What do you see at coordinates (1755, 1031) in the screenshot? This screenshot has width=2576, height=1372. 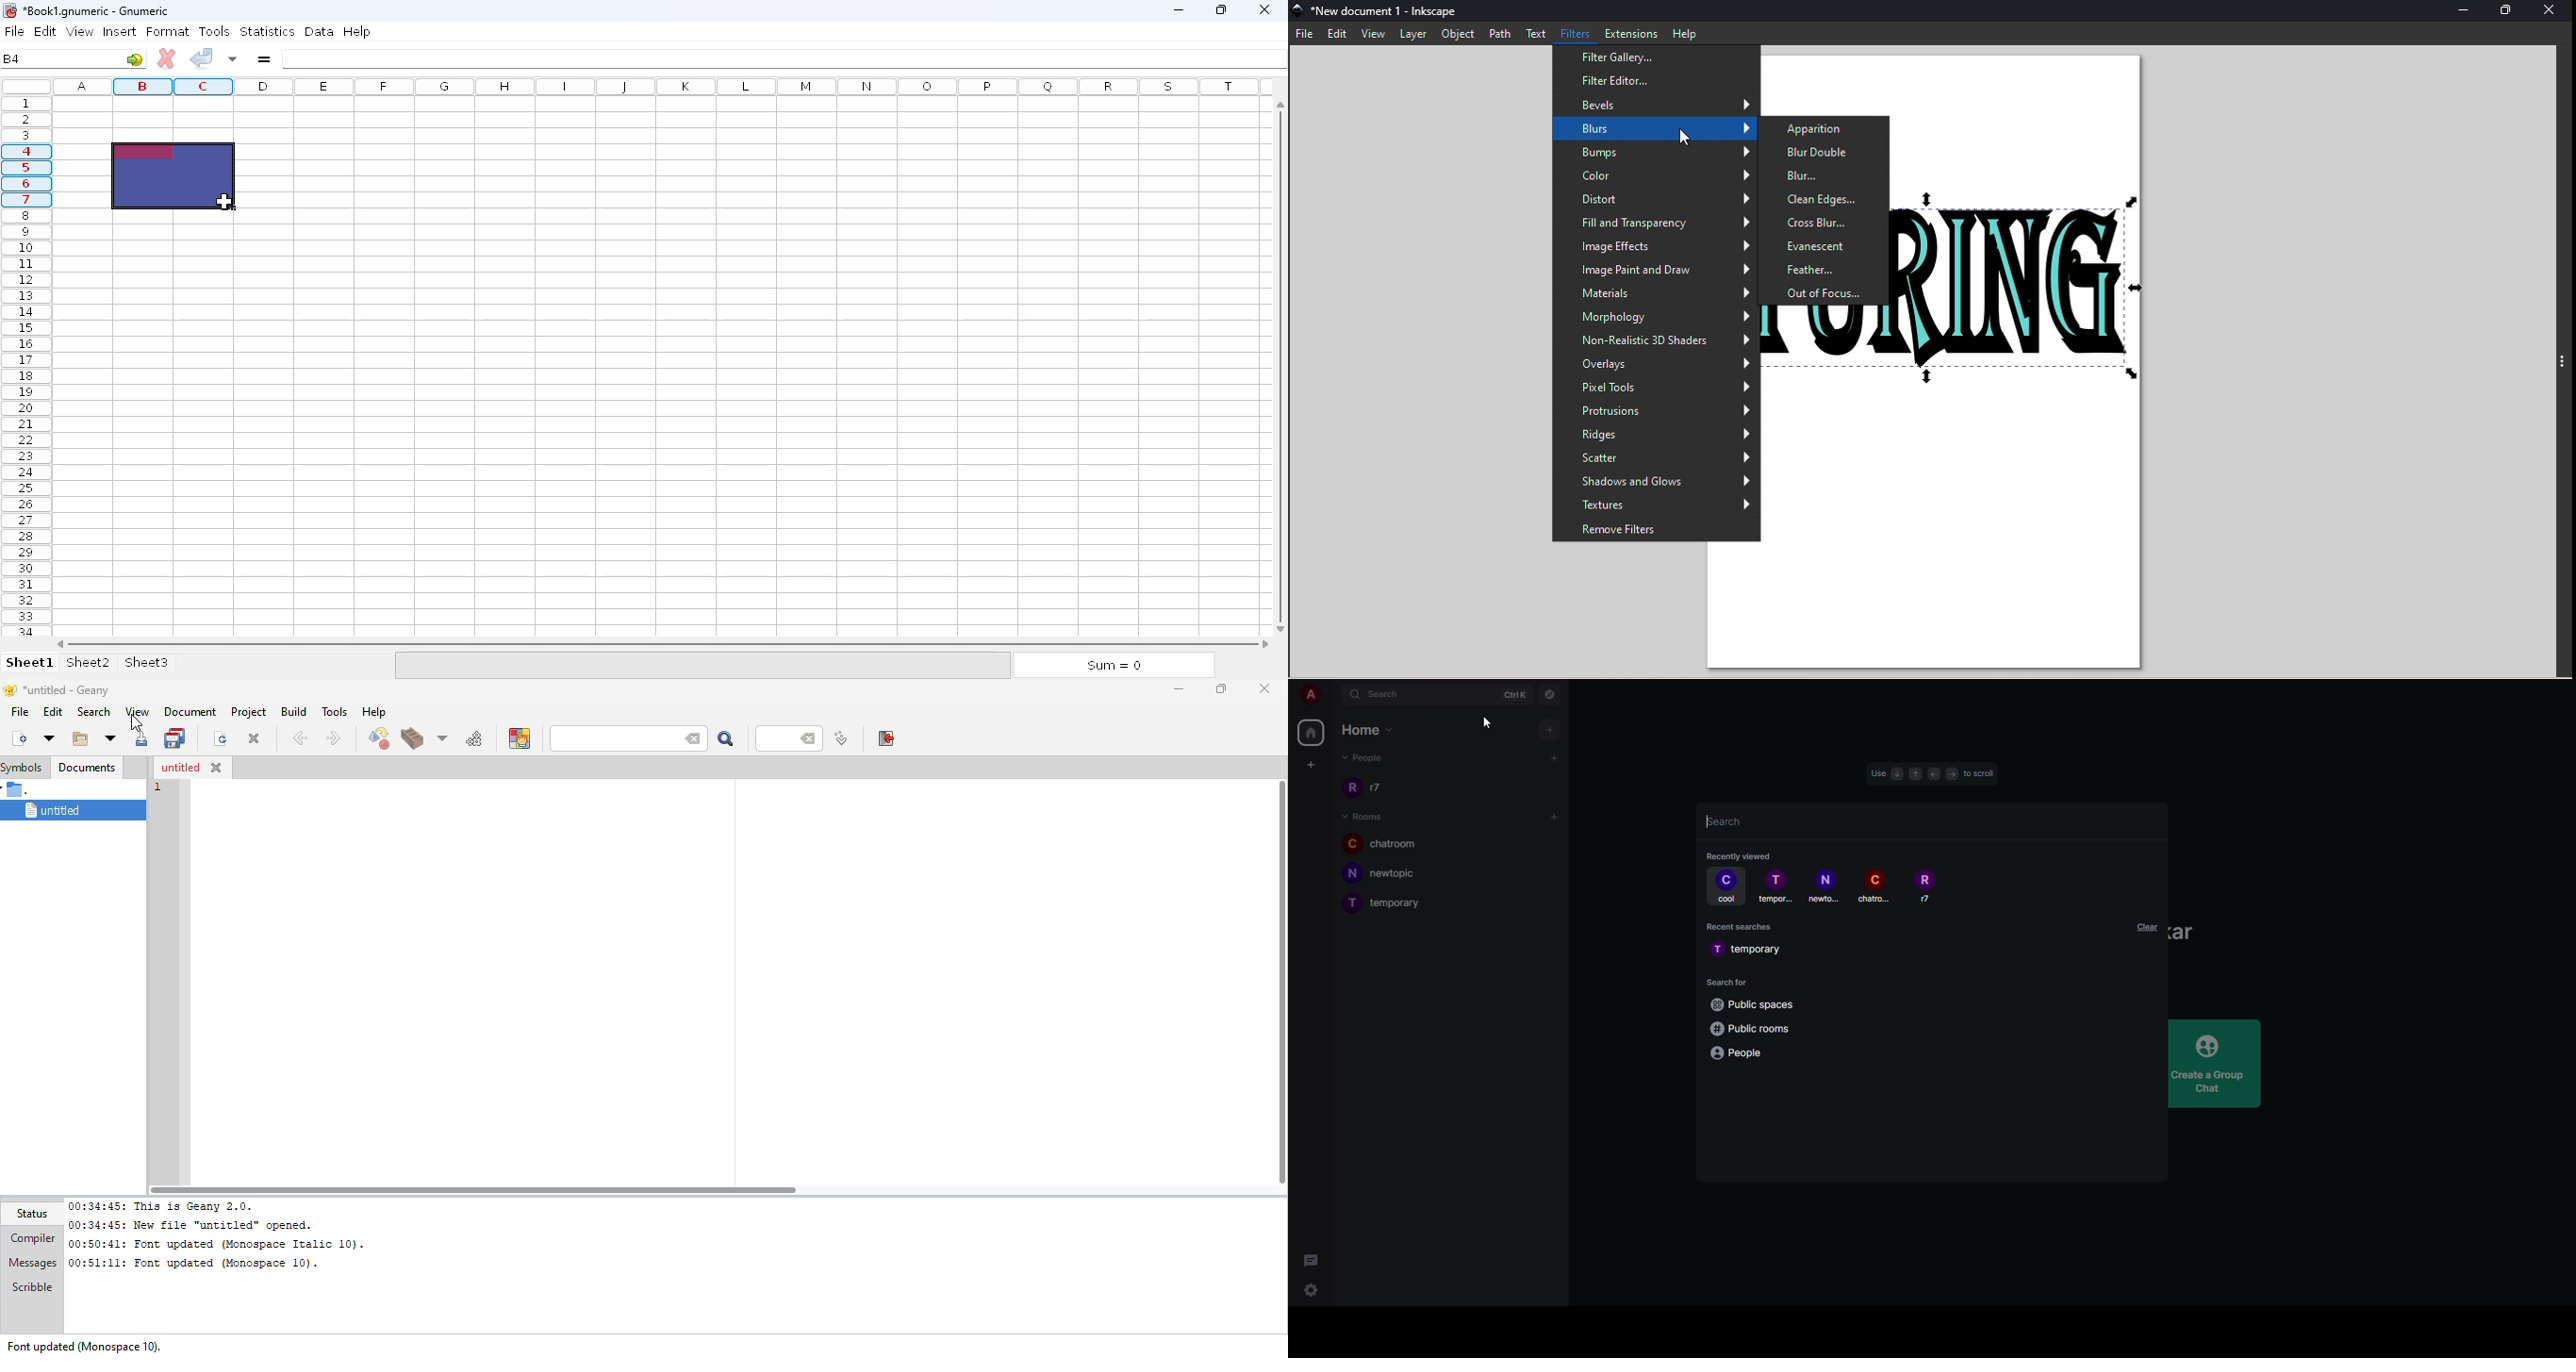 I see `public rooms` at bounding box center [1755, 1031].